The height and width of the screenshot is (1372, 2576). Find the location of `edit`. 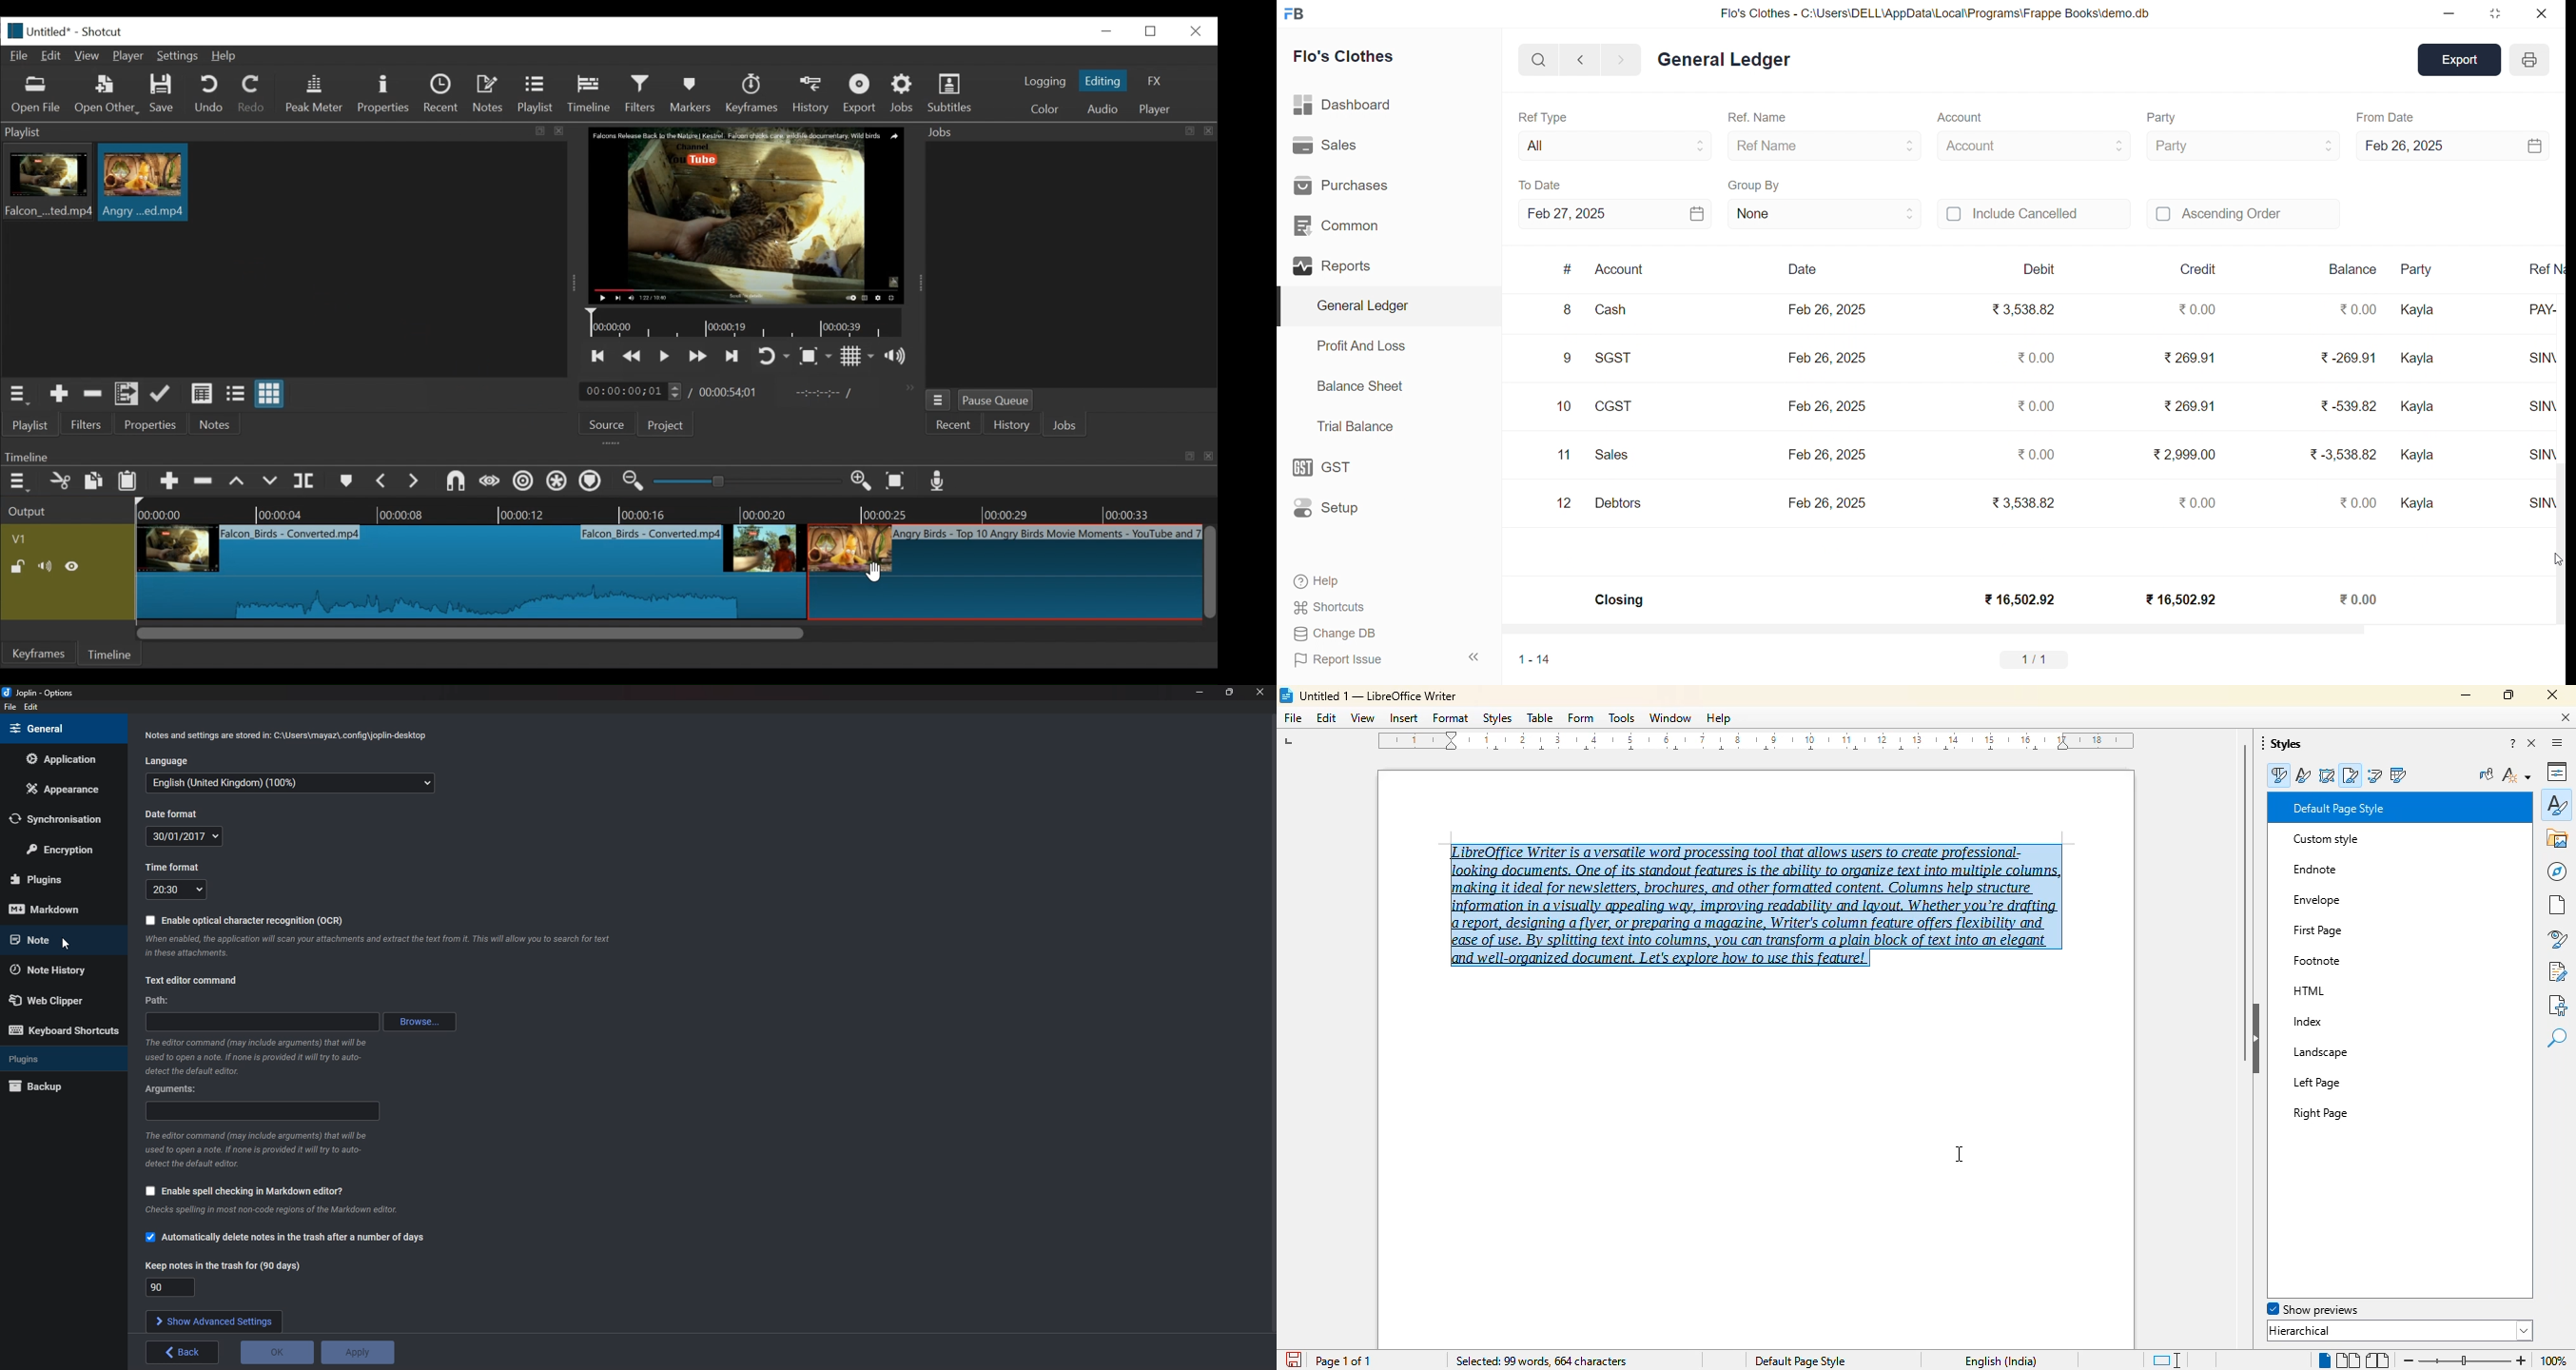

edit is located at coordinates (30, 706).